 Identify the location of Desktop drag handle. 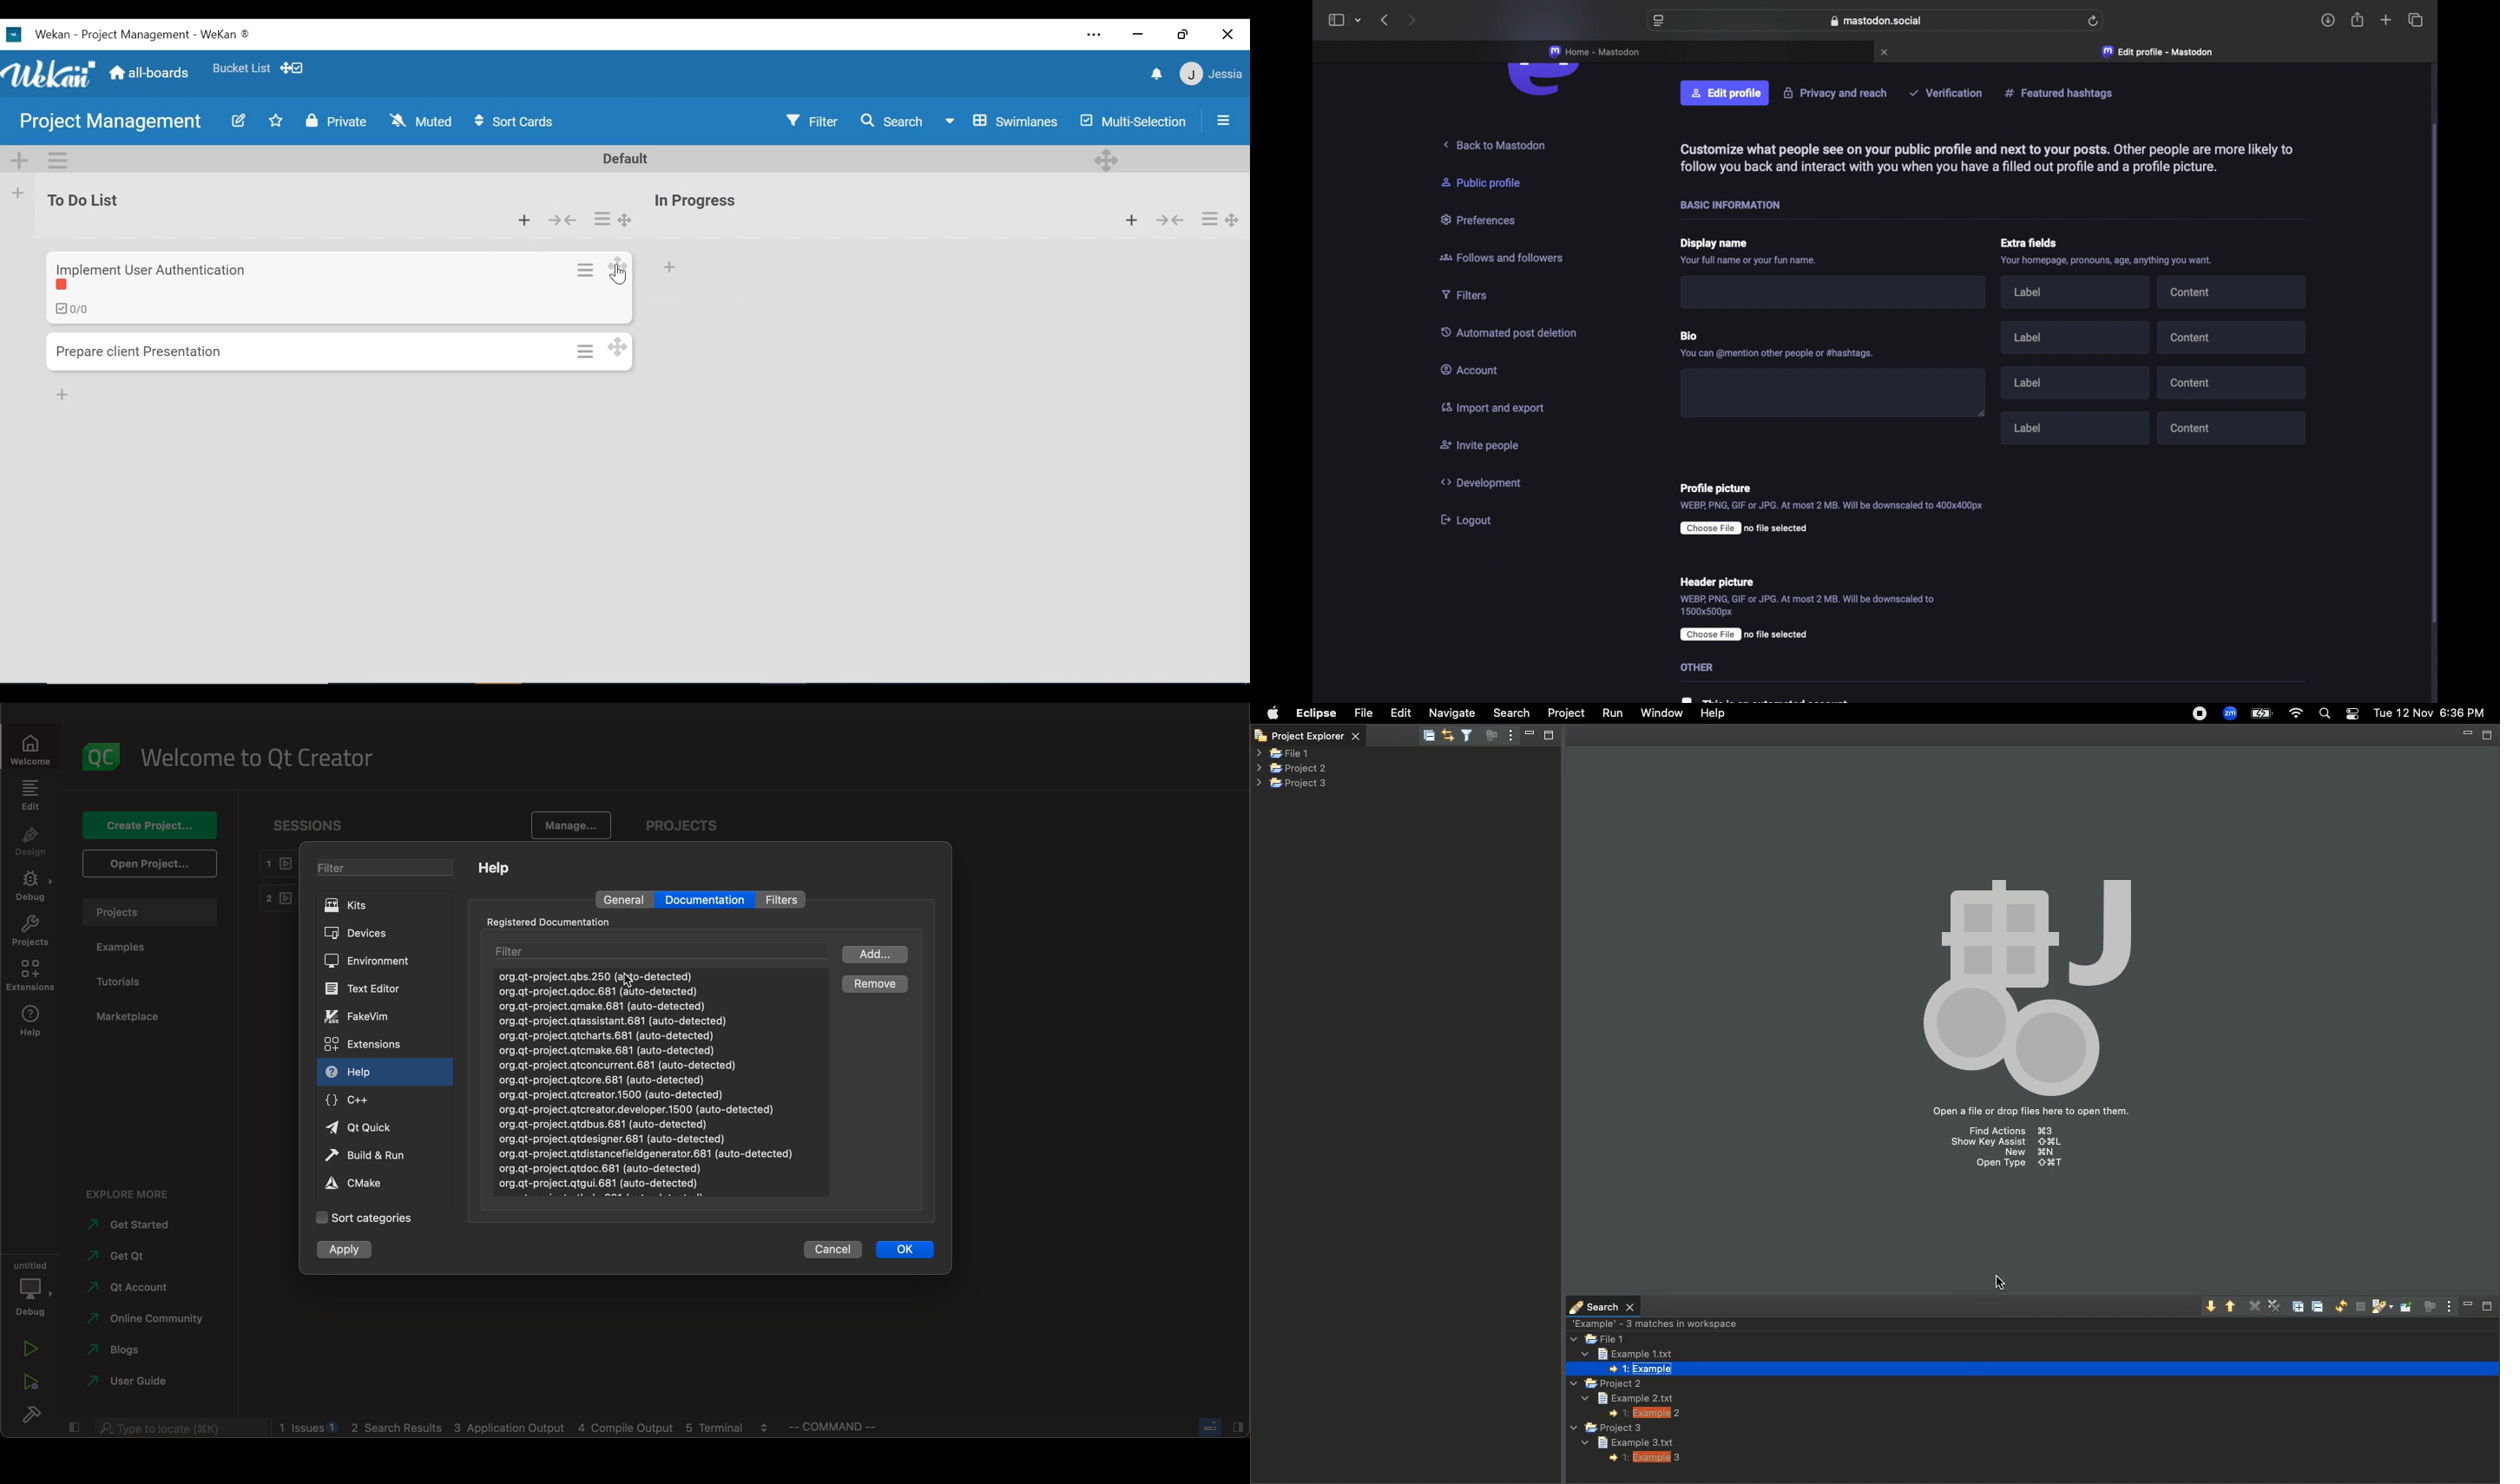
(1109, 160).